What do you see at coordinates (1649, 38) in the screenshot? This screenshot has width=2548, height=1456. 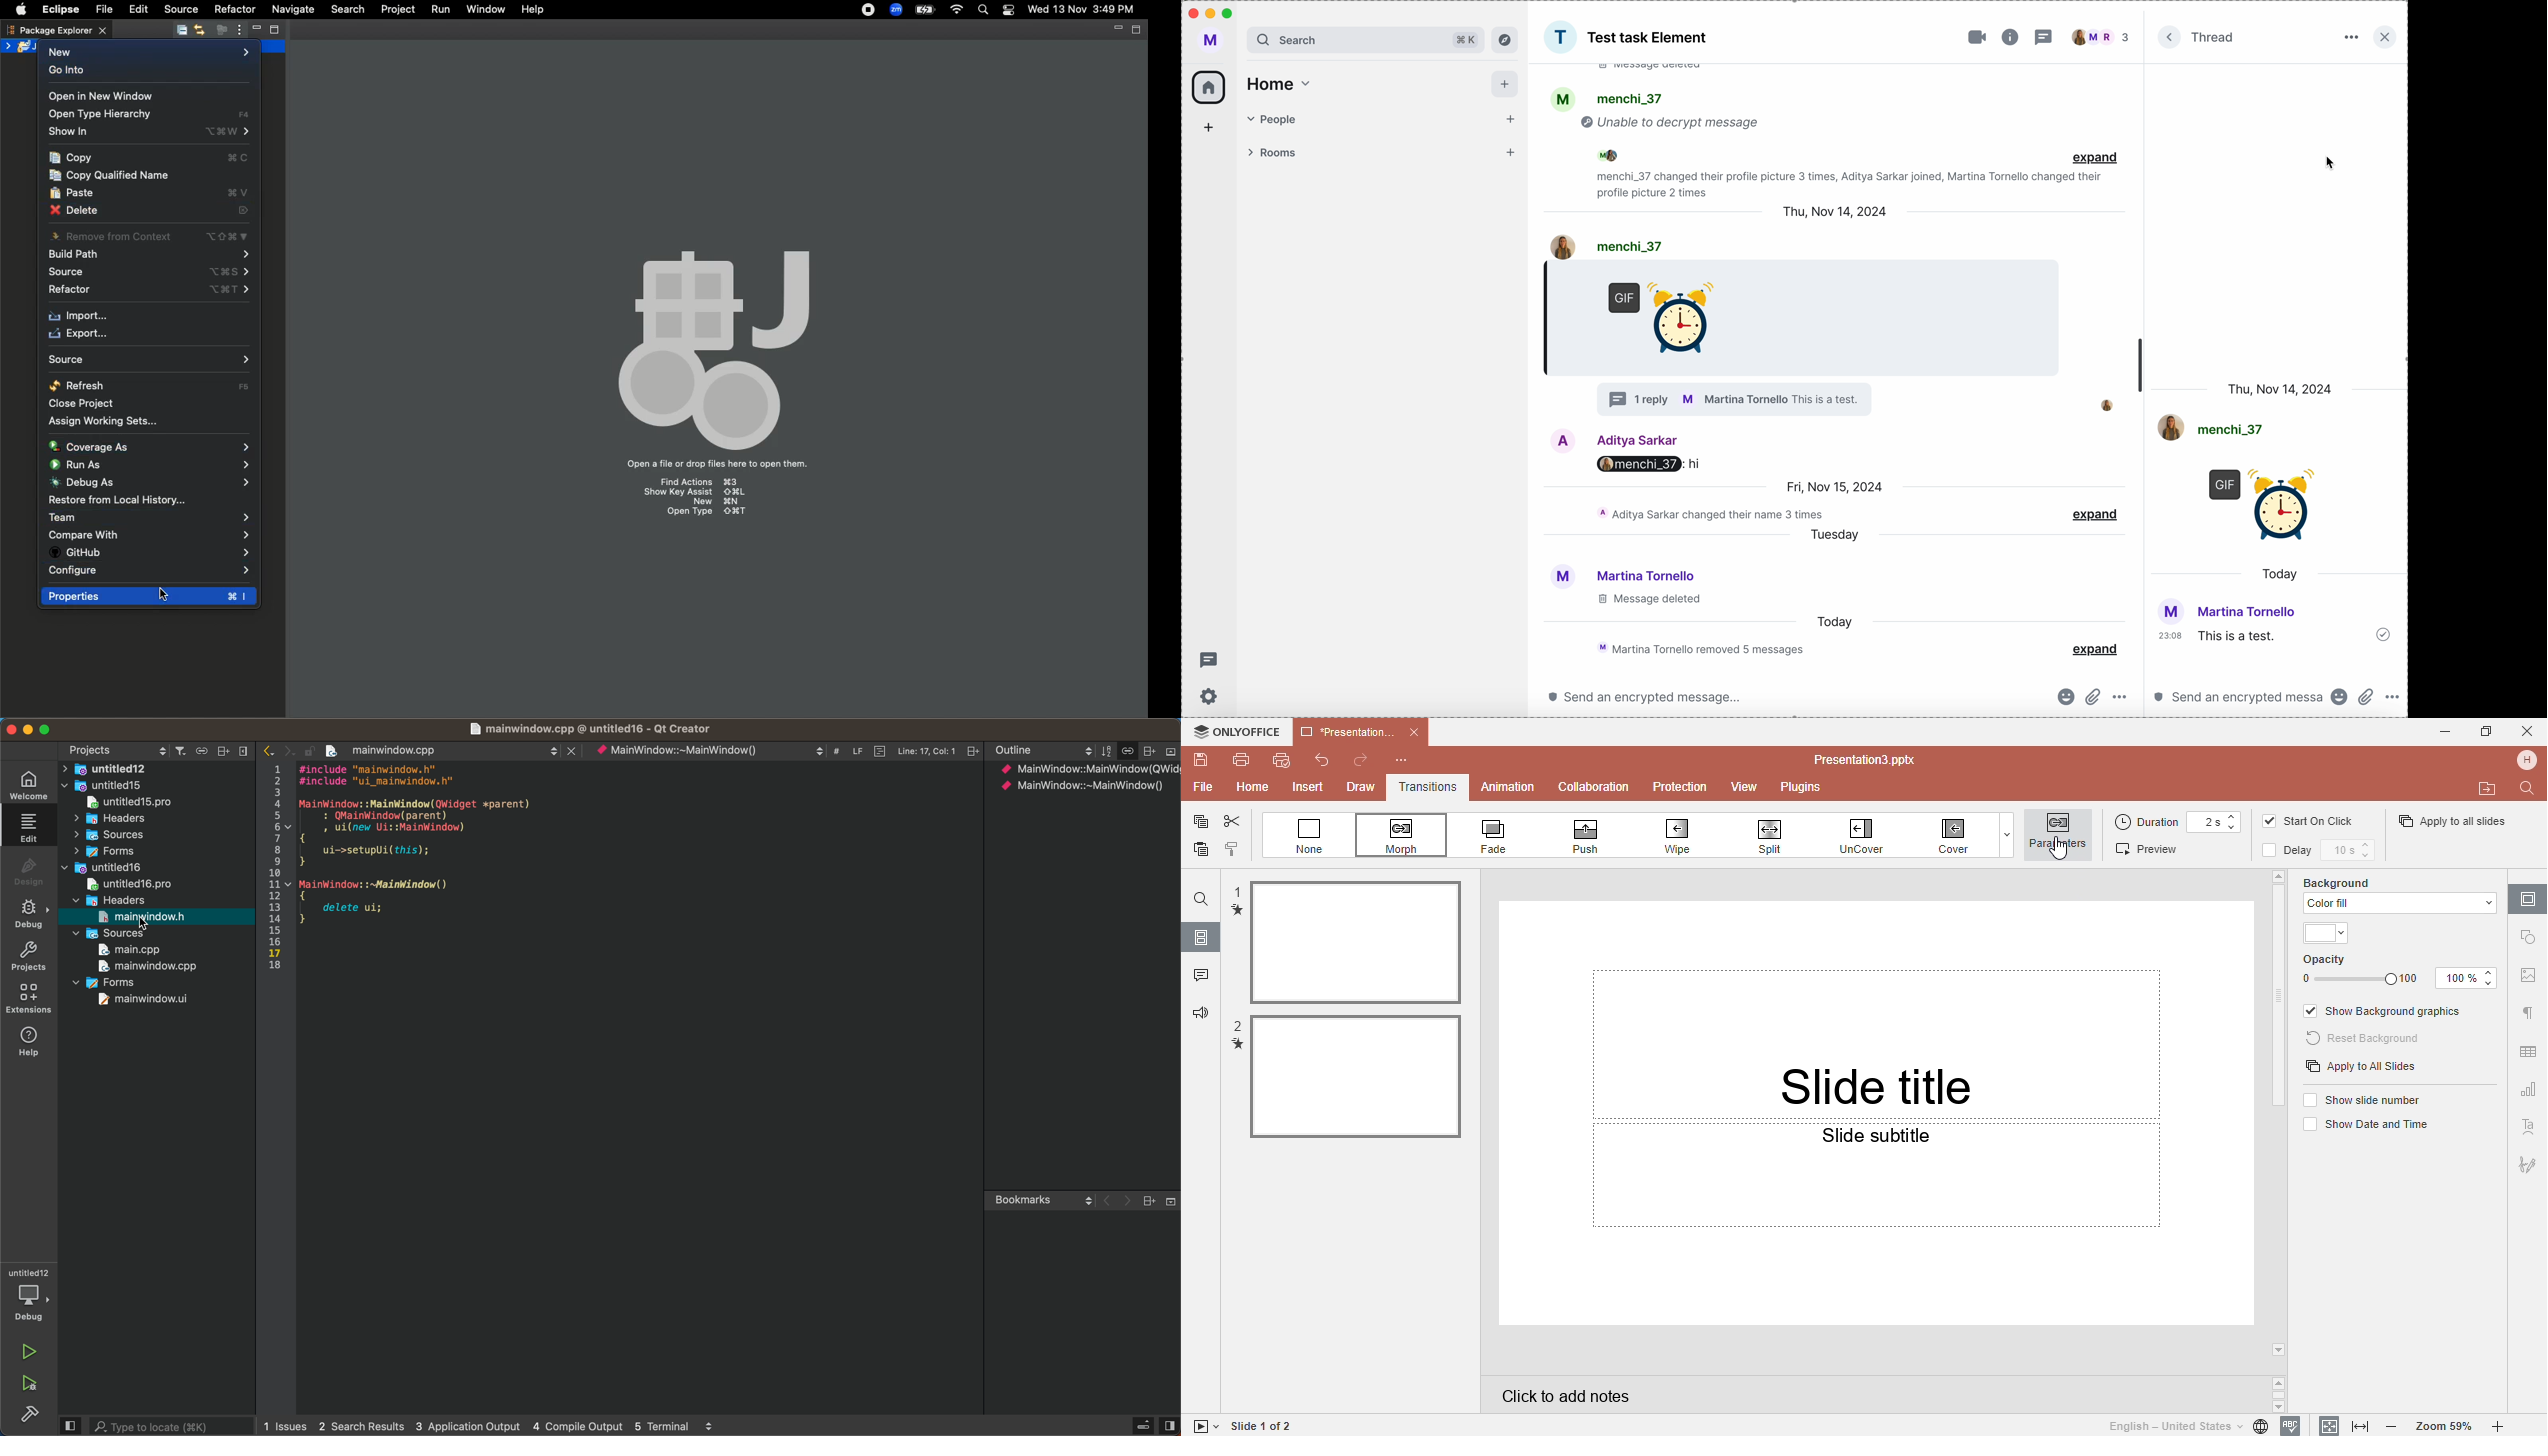 I see `Test Task Element` at bounding box center [1649, 38].